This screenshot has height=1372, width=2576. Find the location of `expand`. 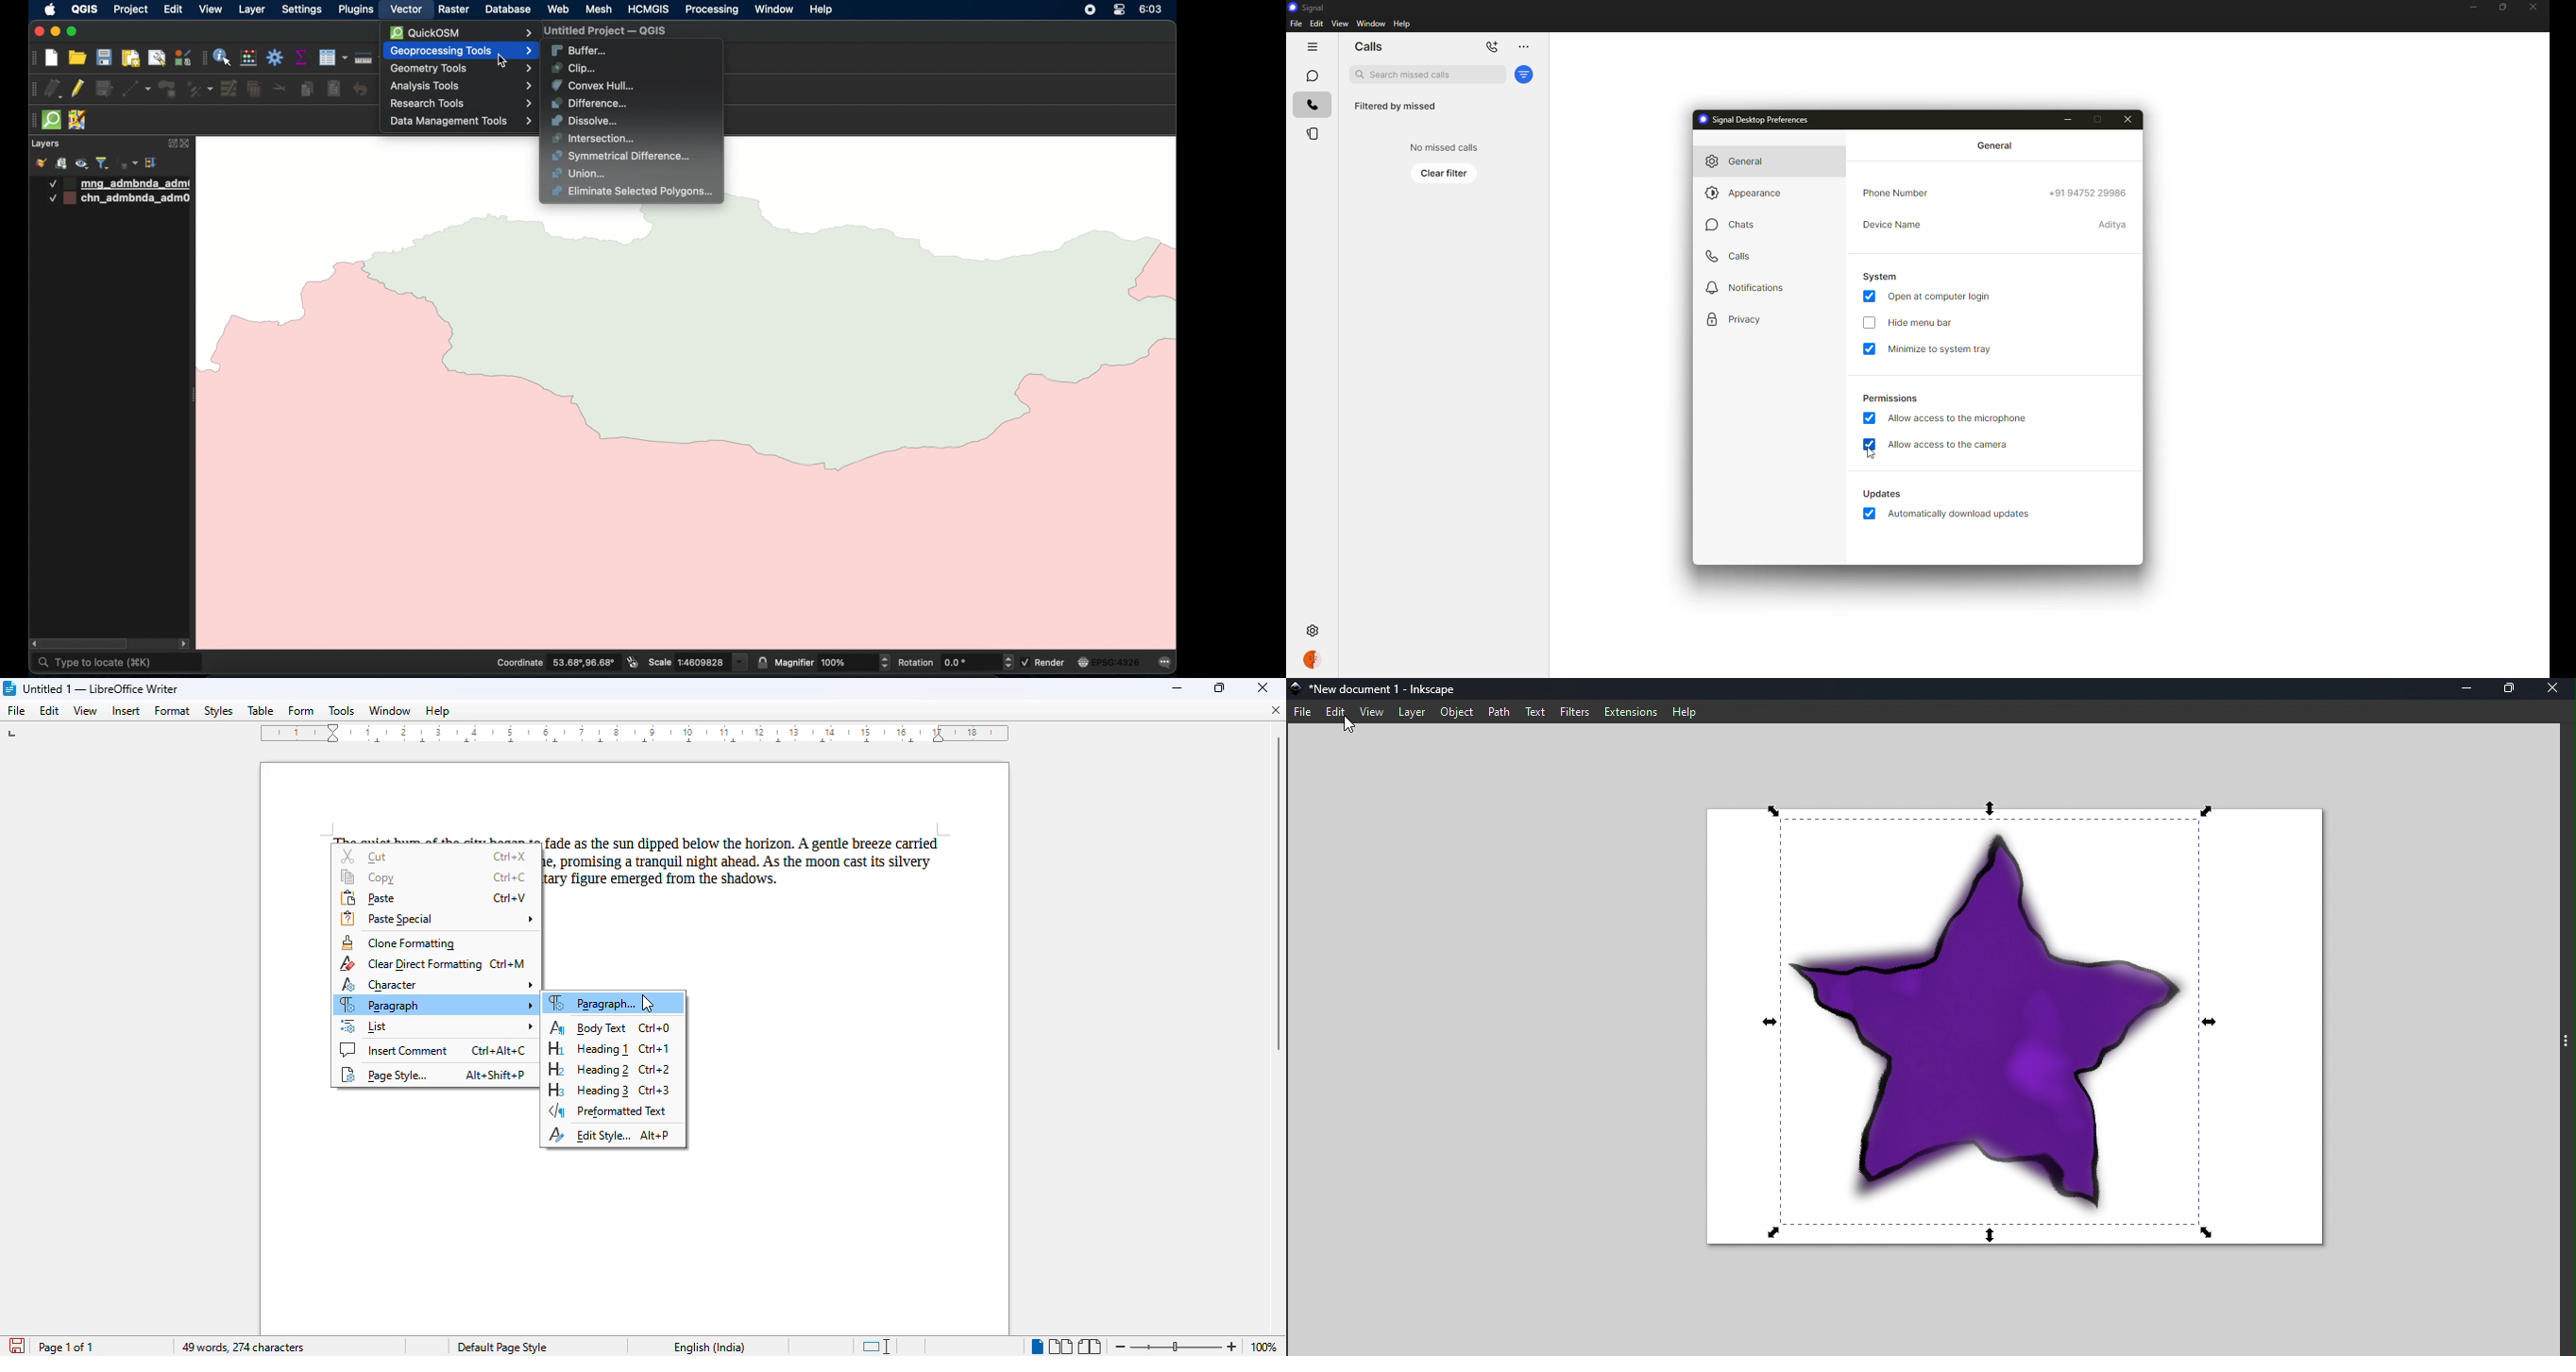

expand is located at coordinates (170, 144).